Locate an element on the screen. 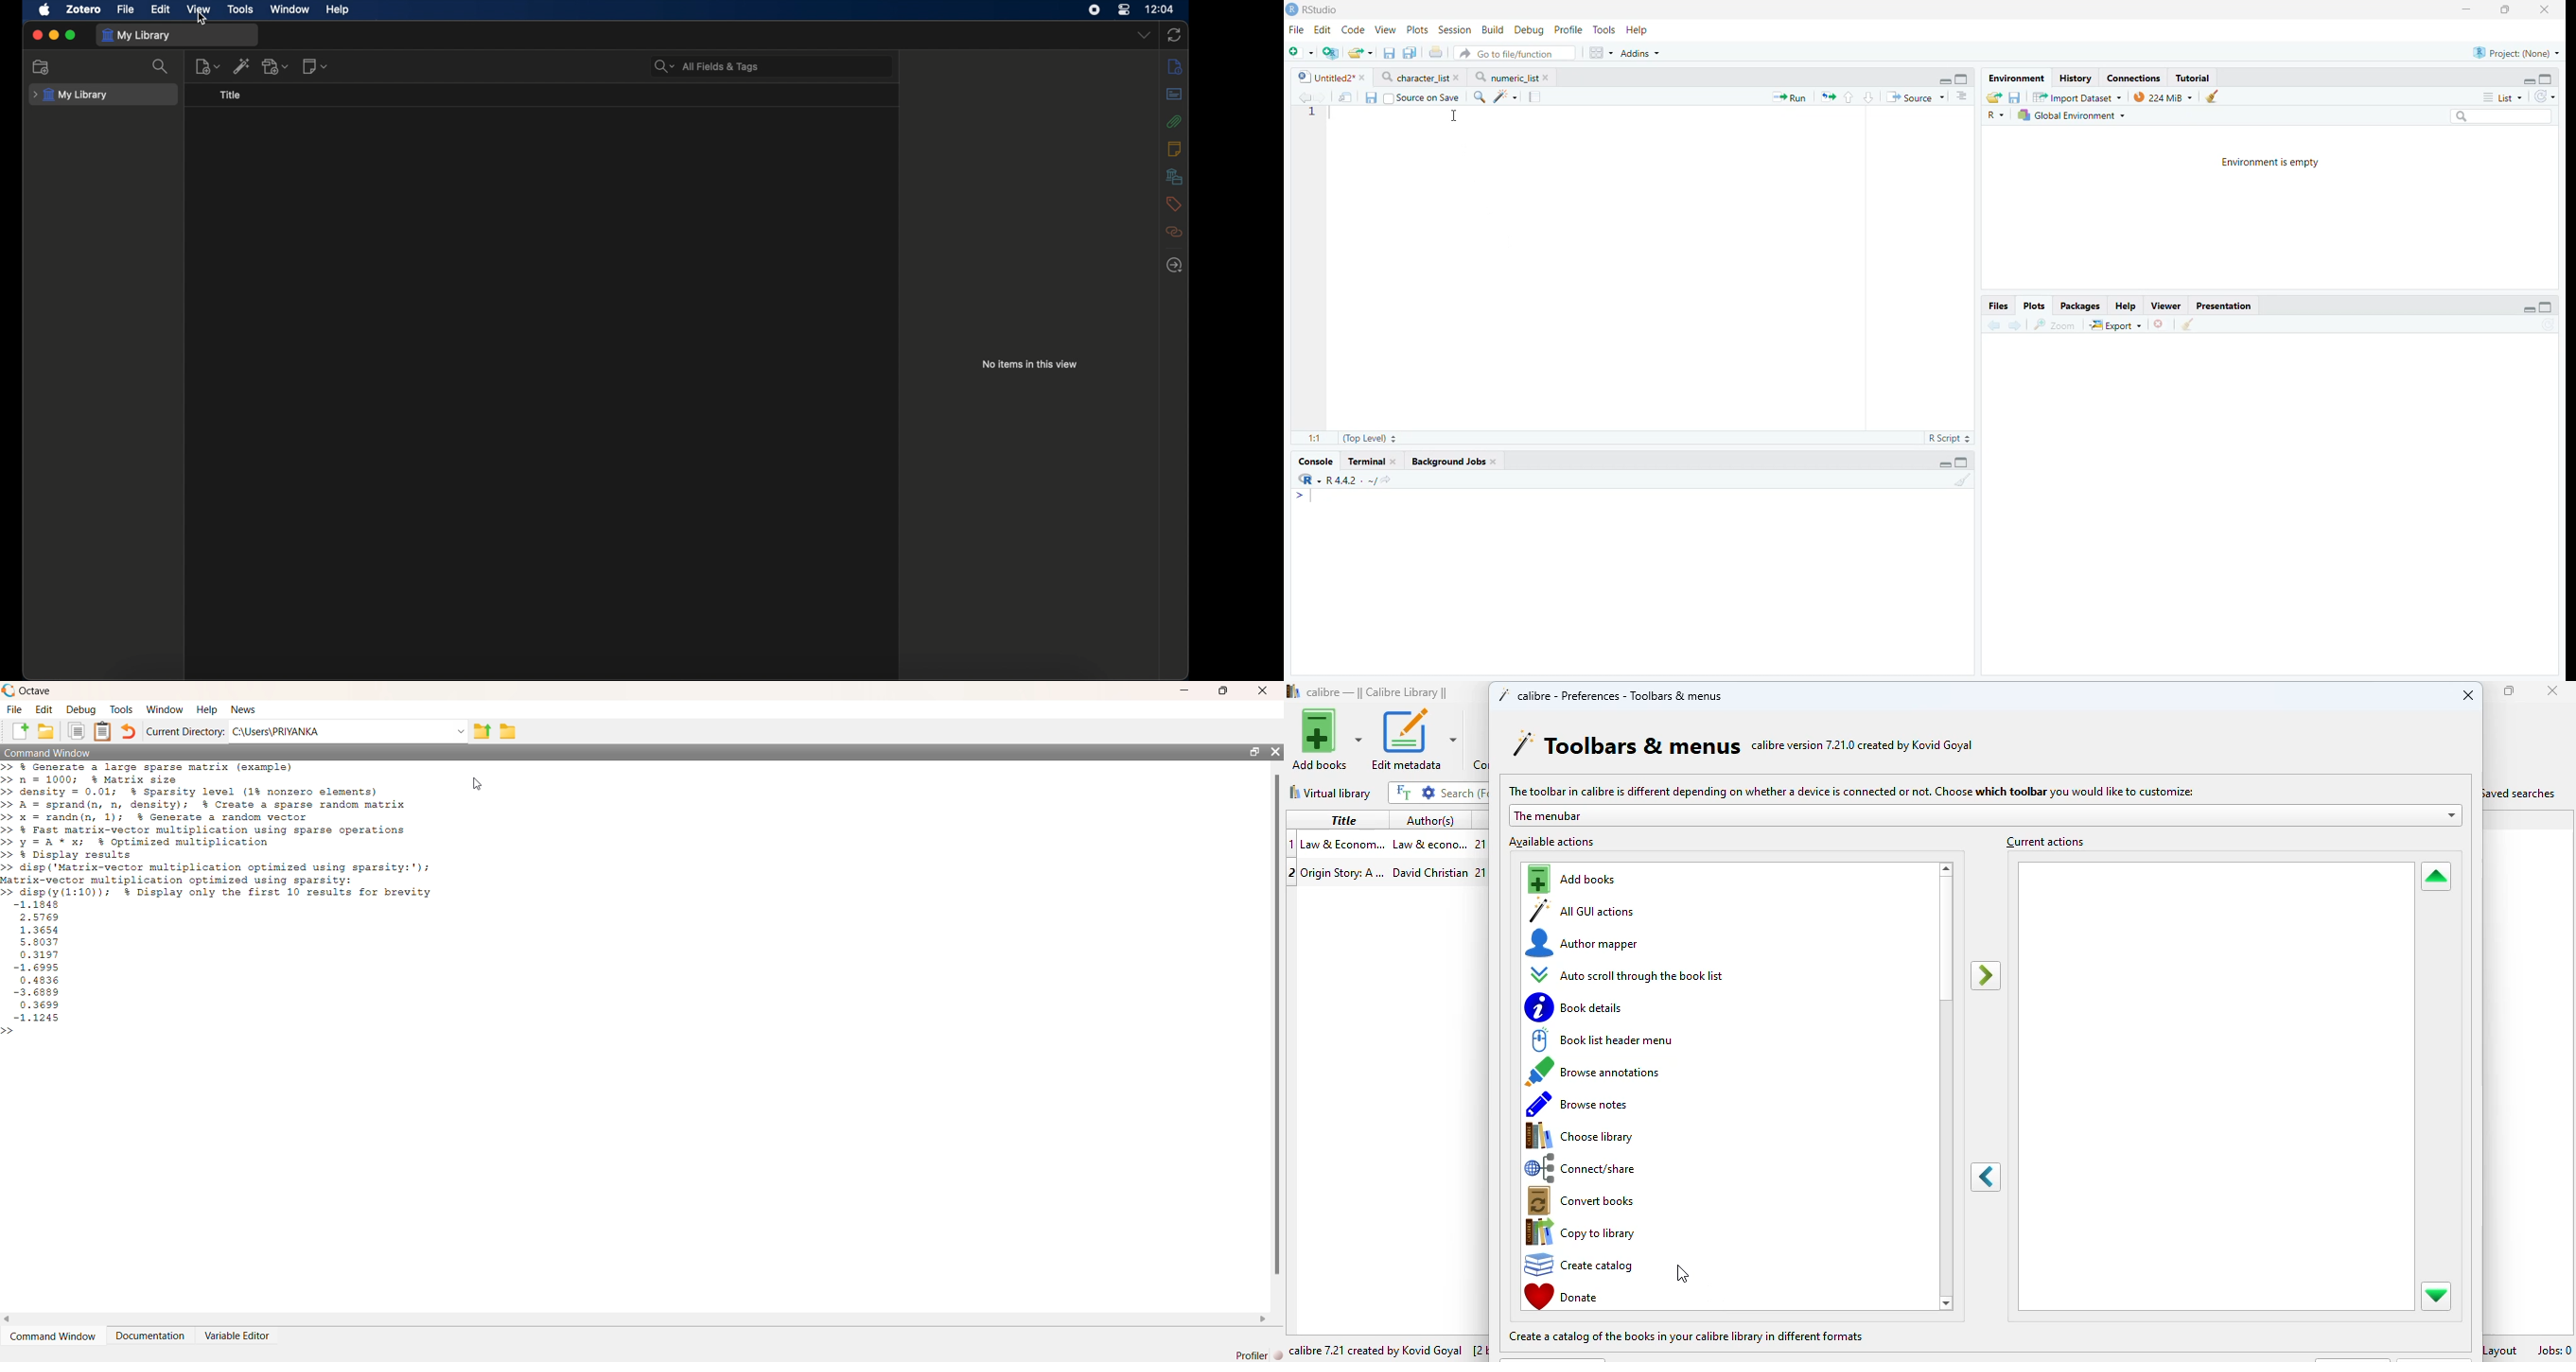  Hide is located at coordinates (2529, 308).